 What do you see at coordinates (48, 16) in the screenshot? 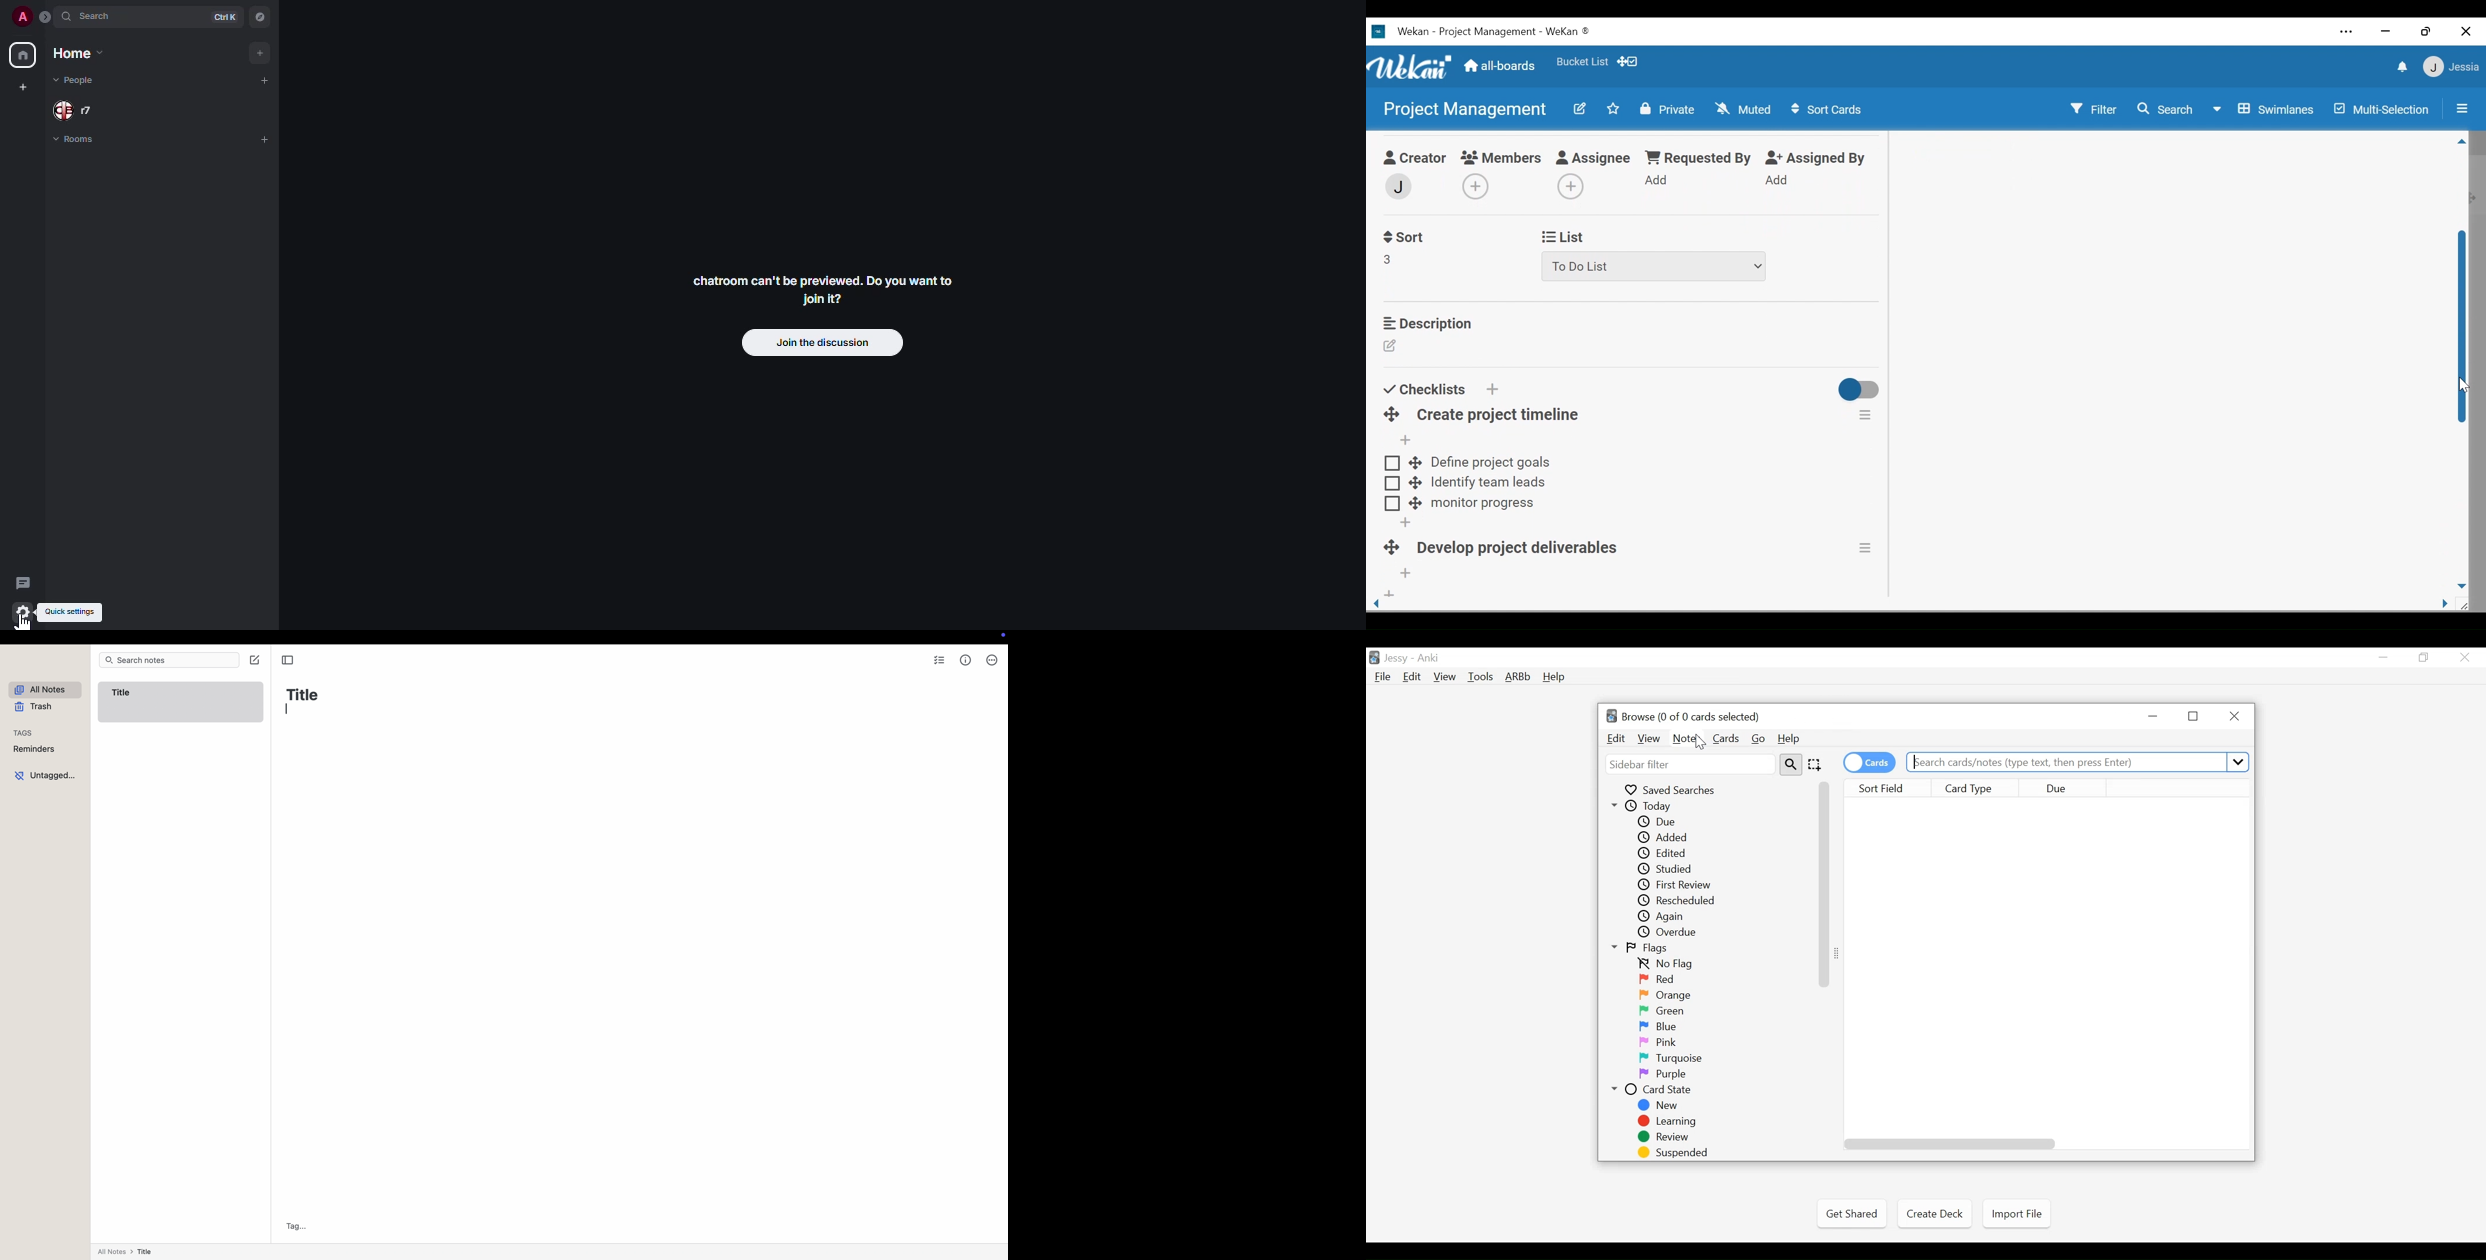
I see `expand` at bounding box center [48, 16].